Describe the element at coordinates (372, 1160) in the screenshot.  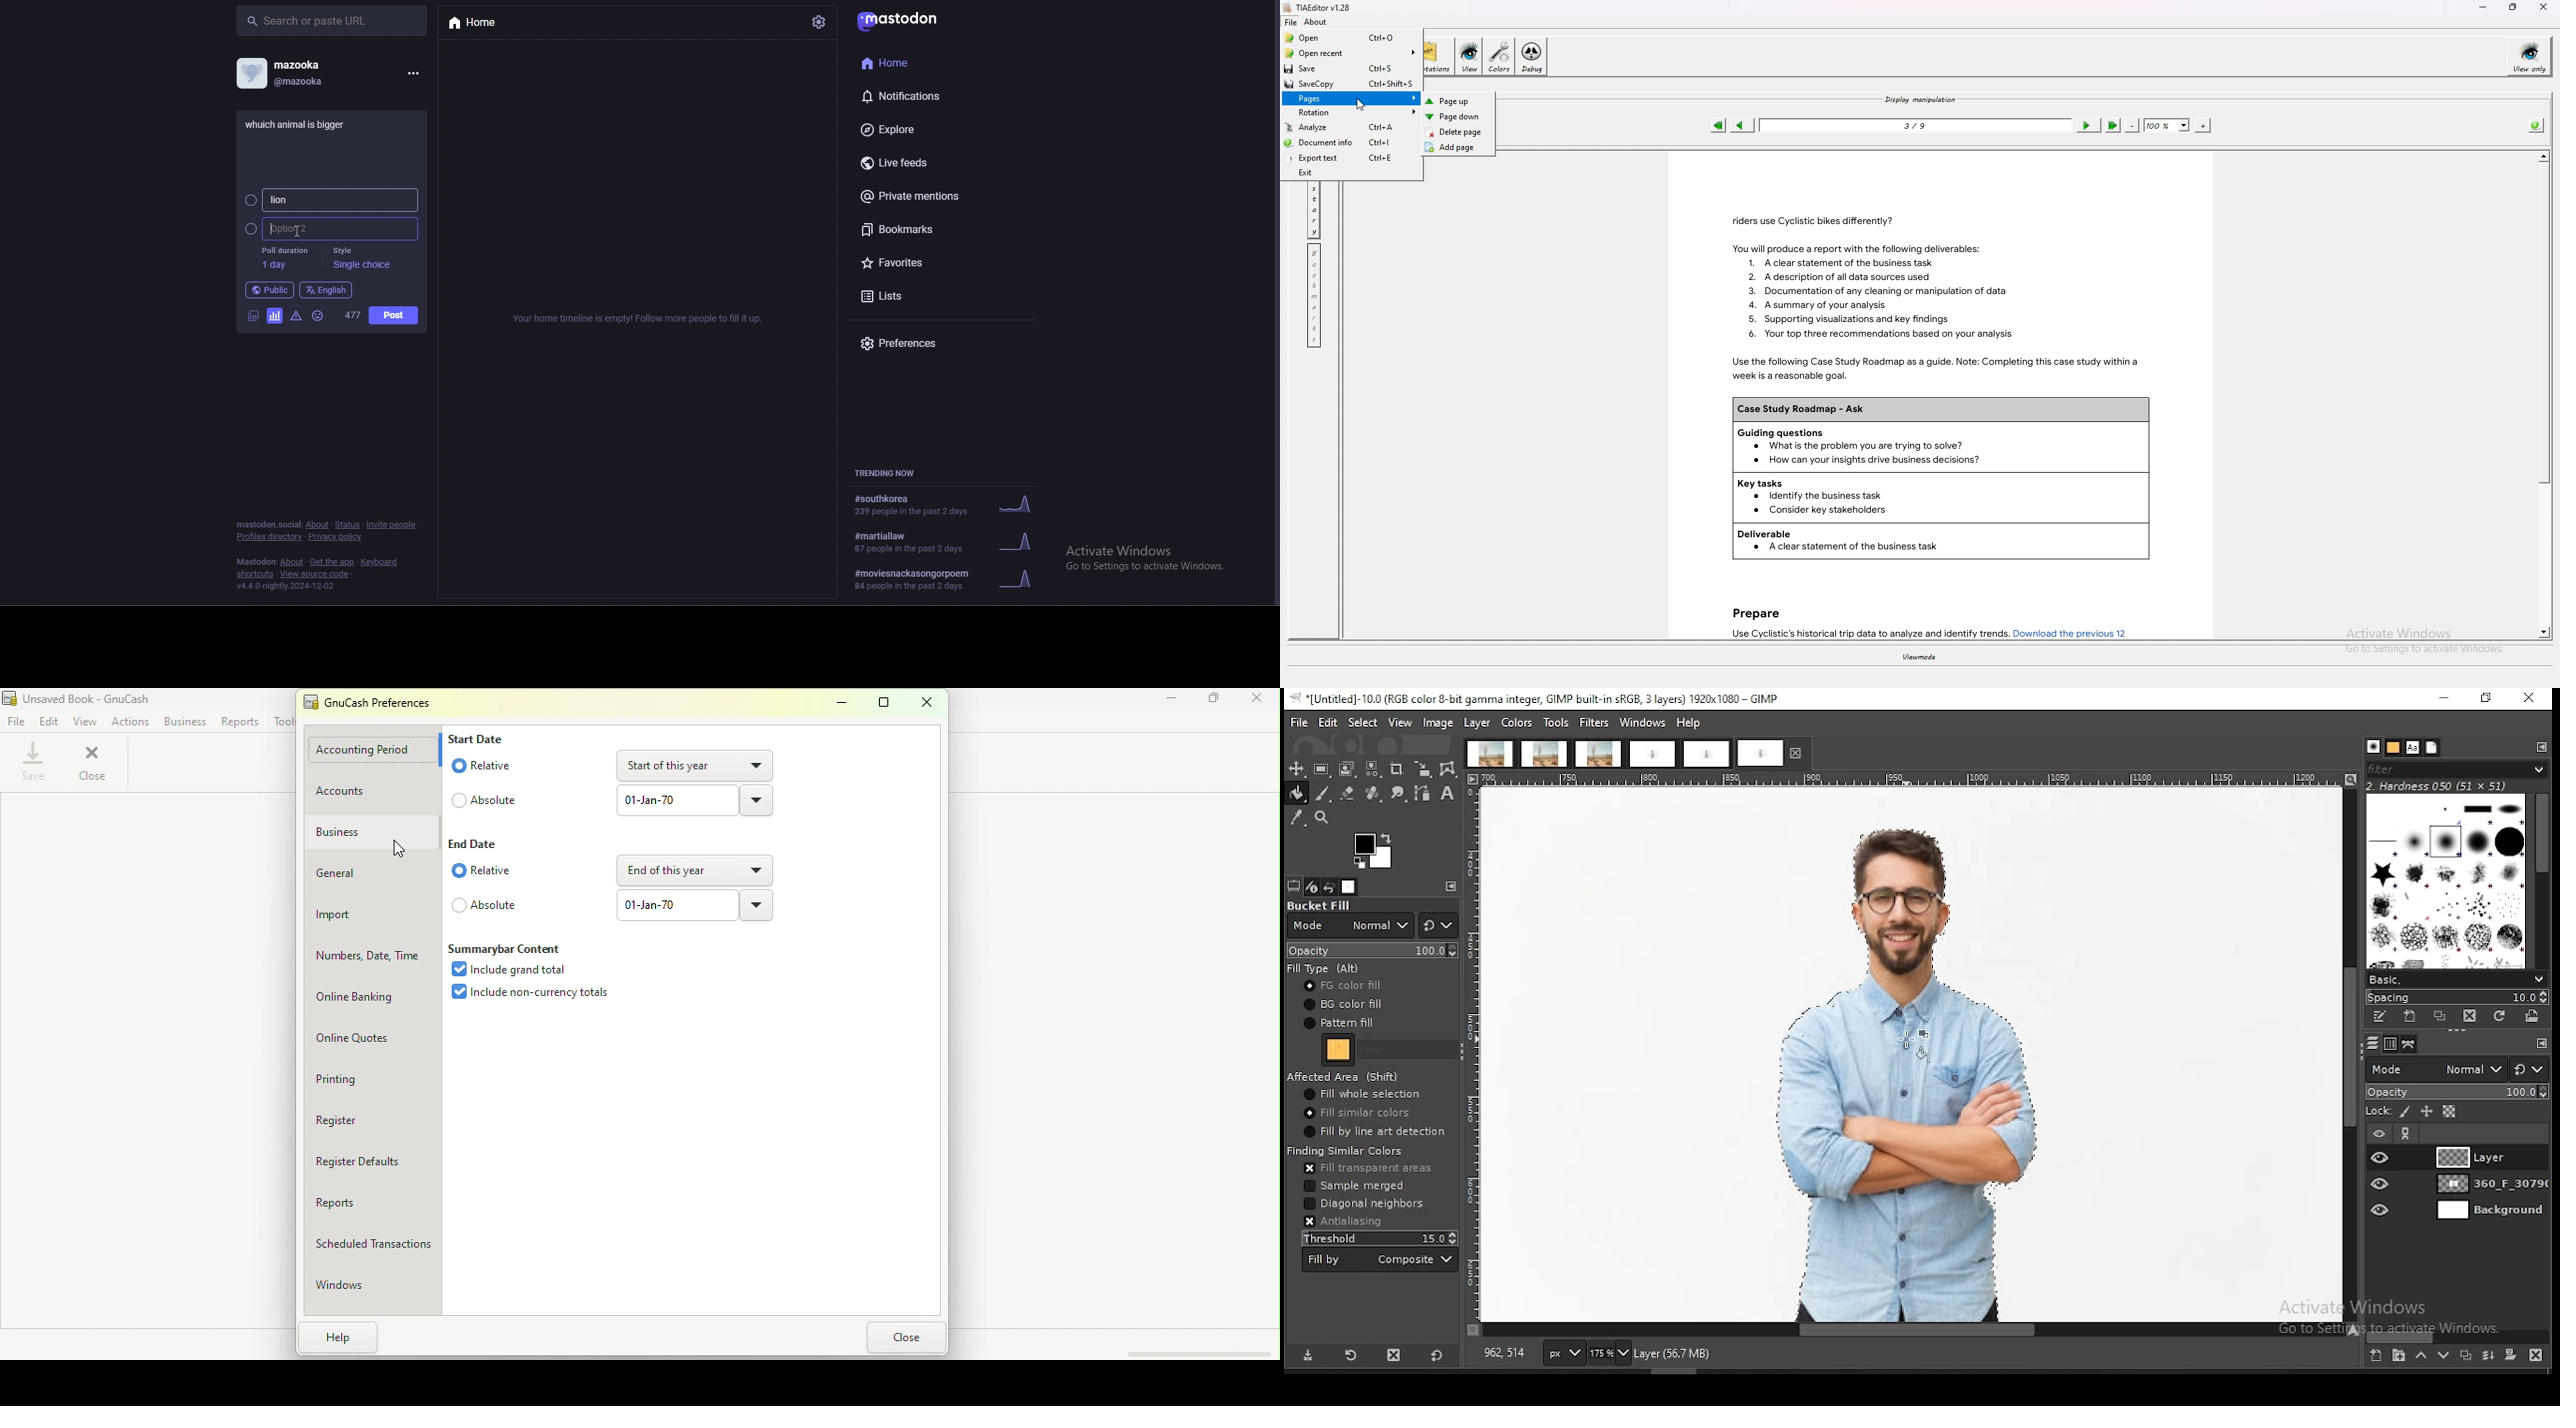
I see `Register defaults` at that location.